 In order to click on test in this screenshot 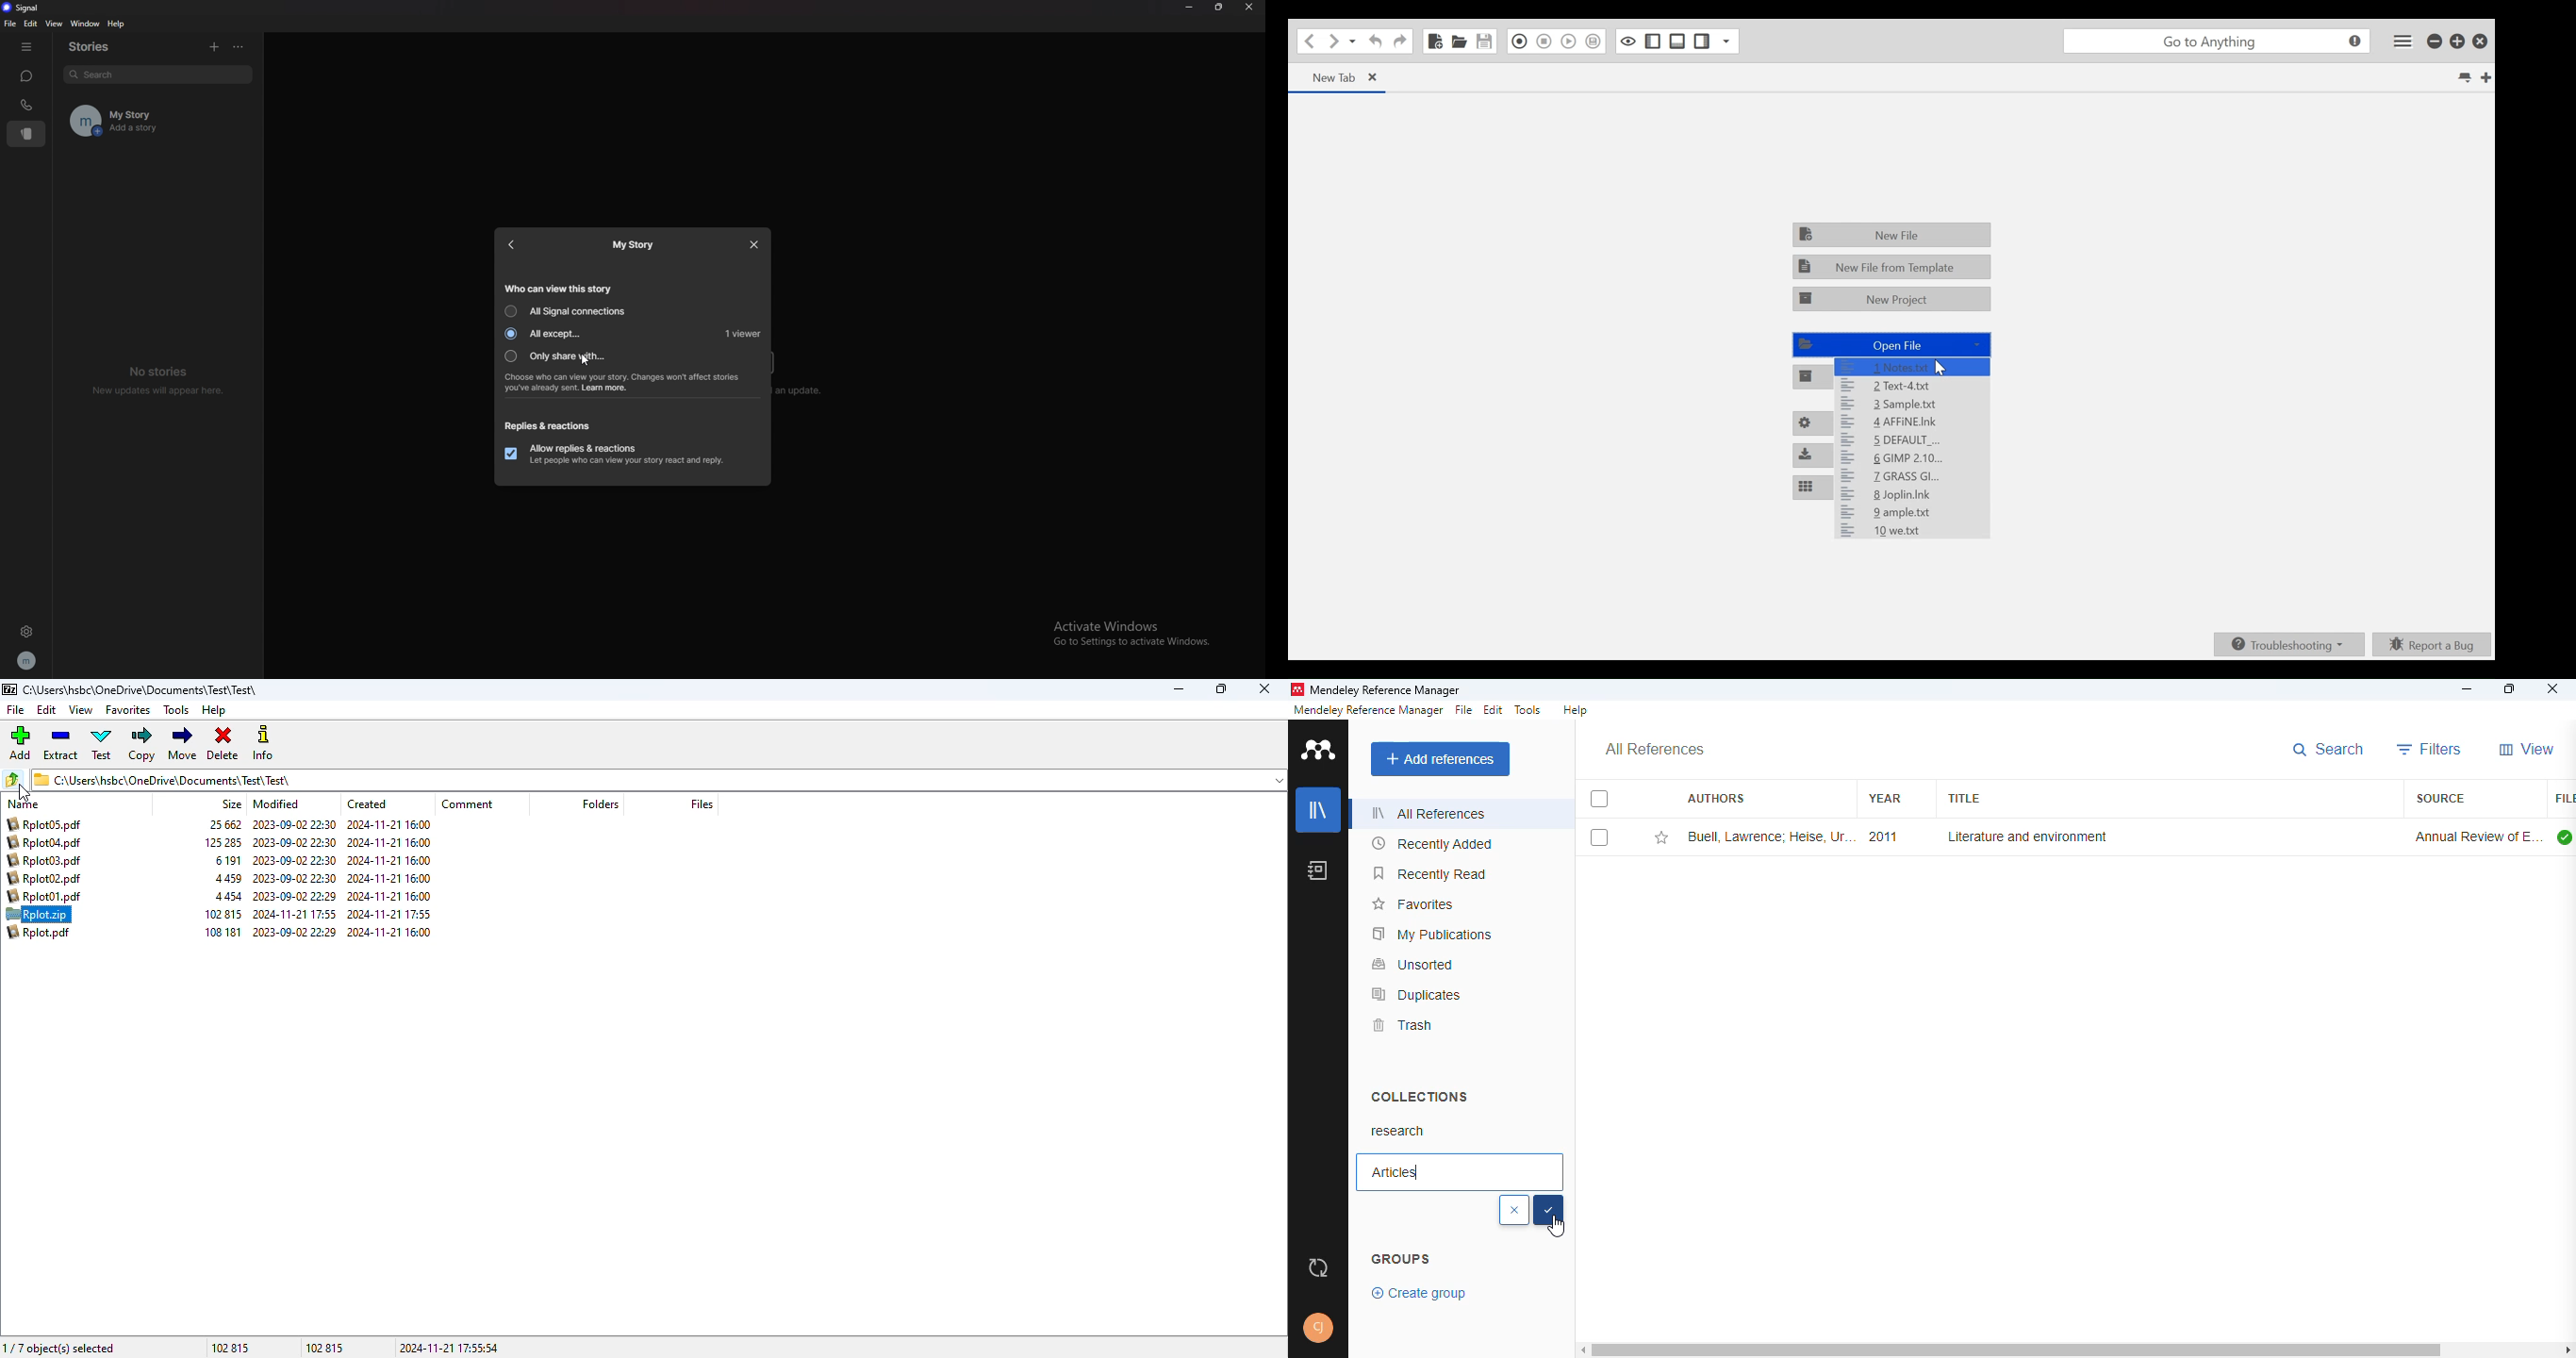, I will do `click(102, 744)`.